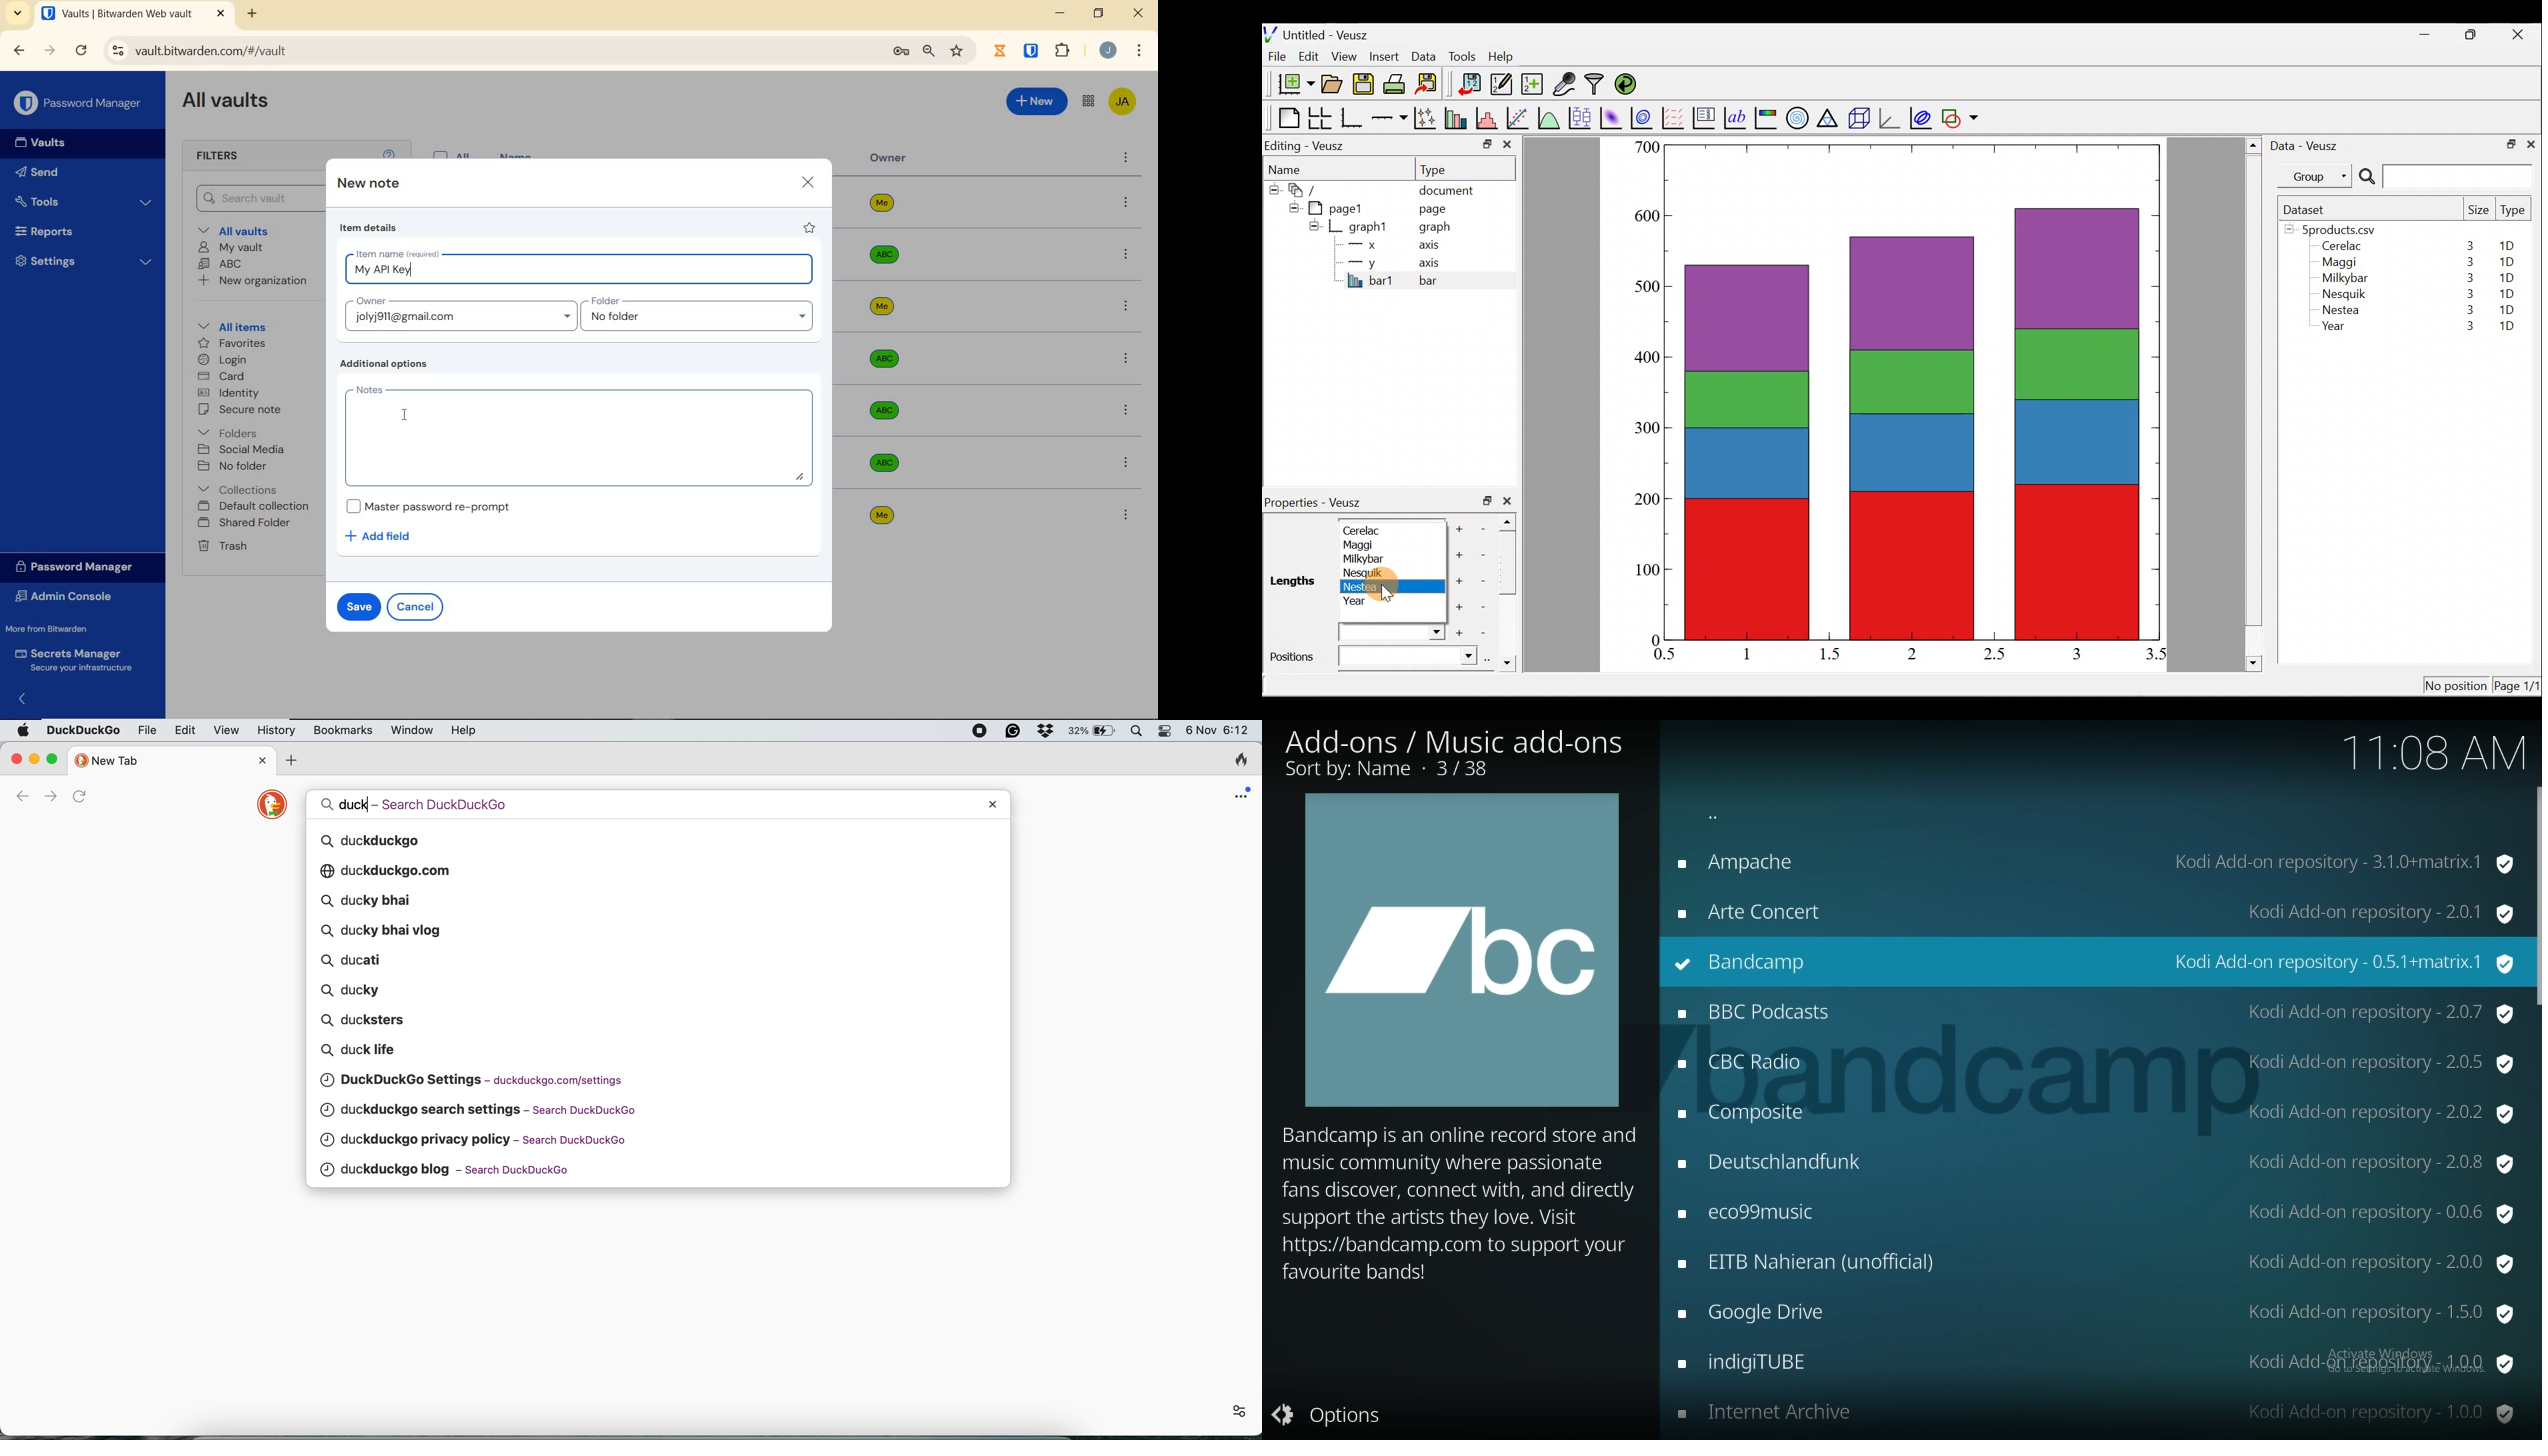  What do you see at coordinates (61, 629) in the screenshot?
I see `More from Bitwarden` at bounding box center [61, 629].